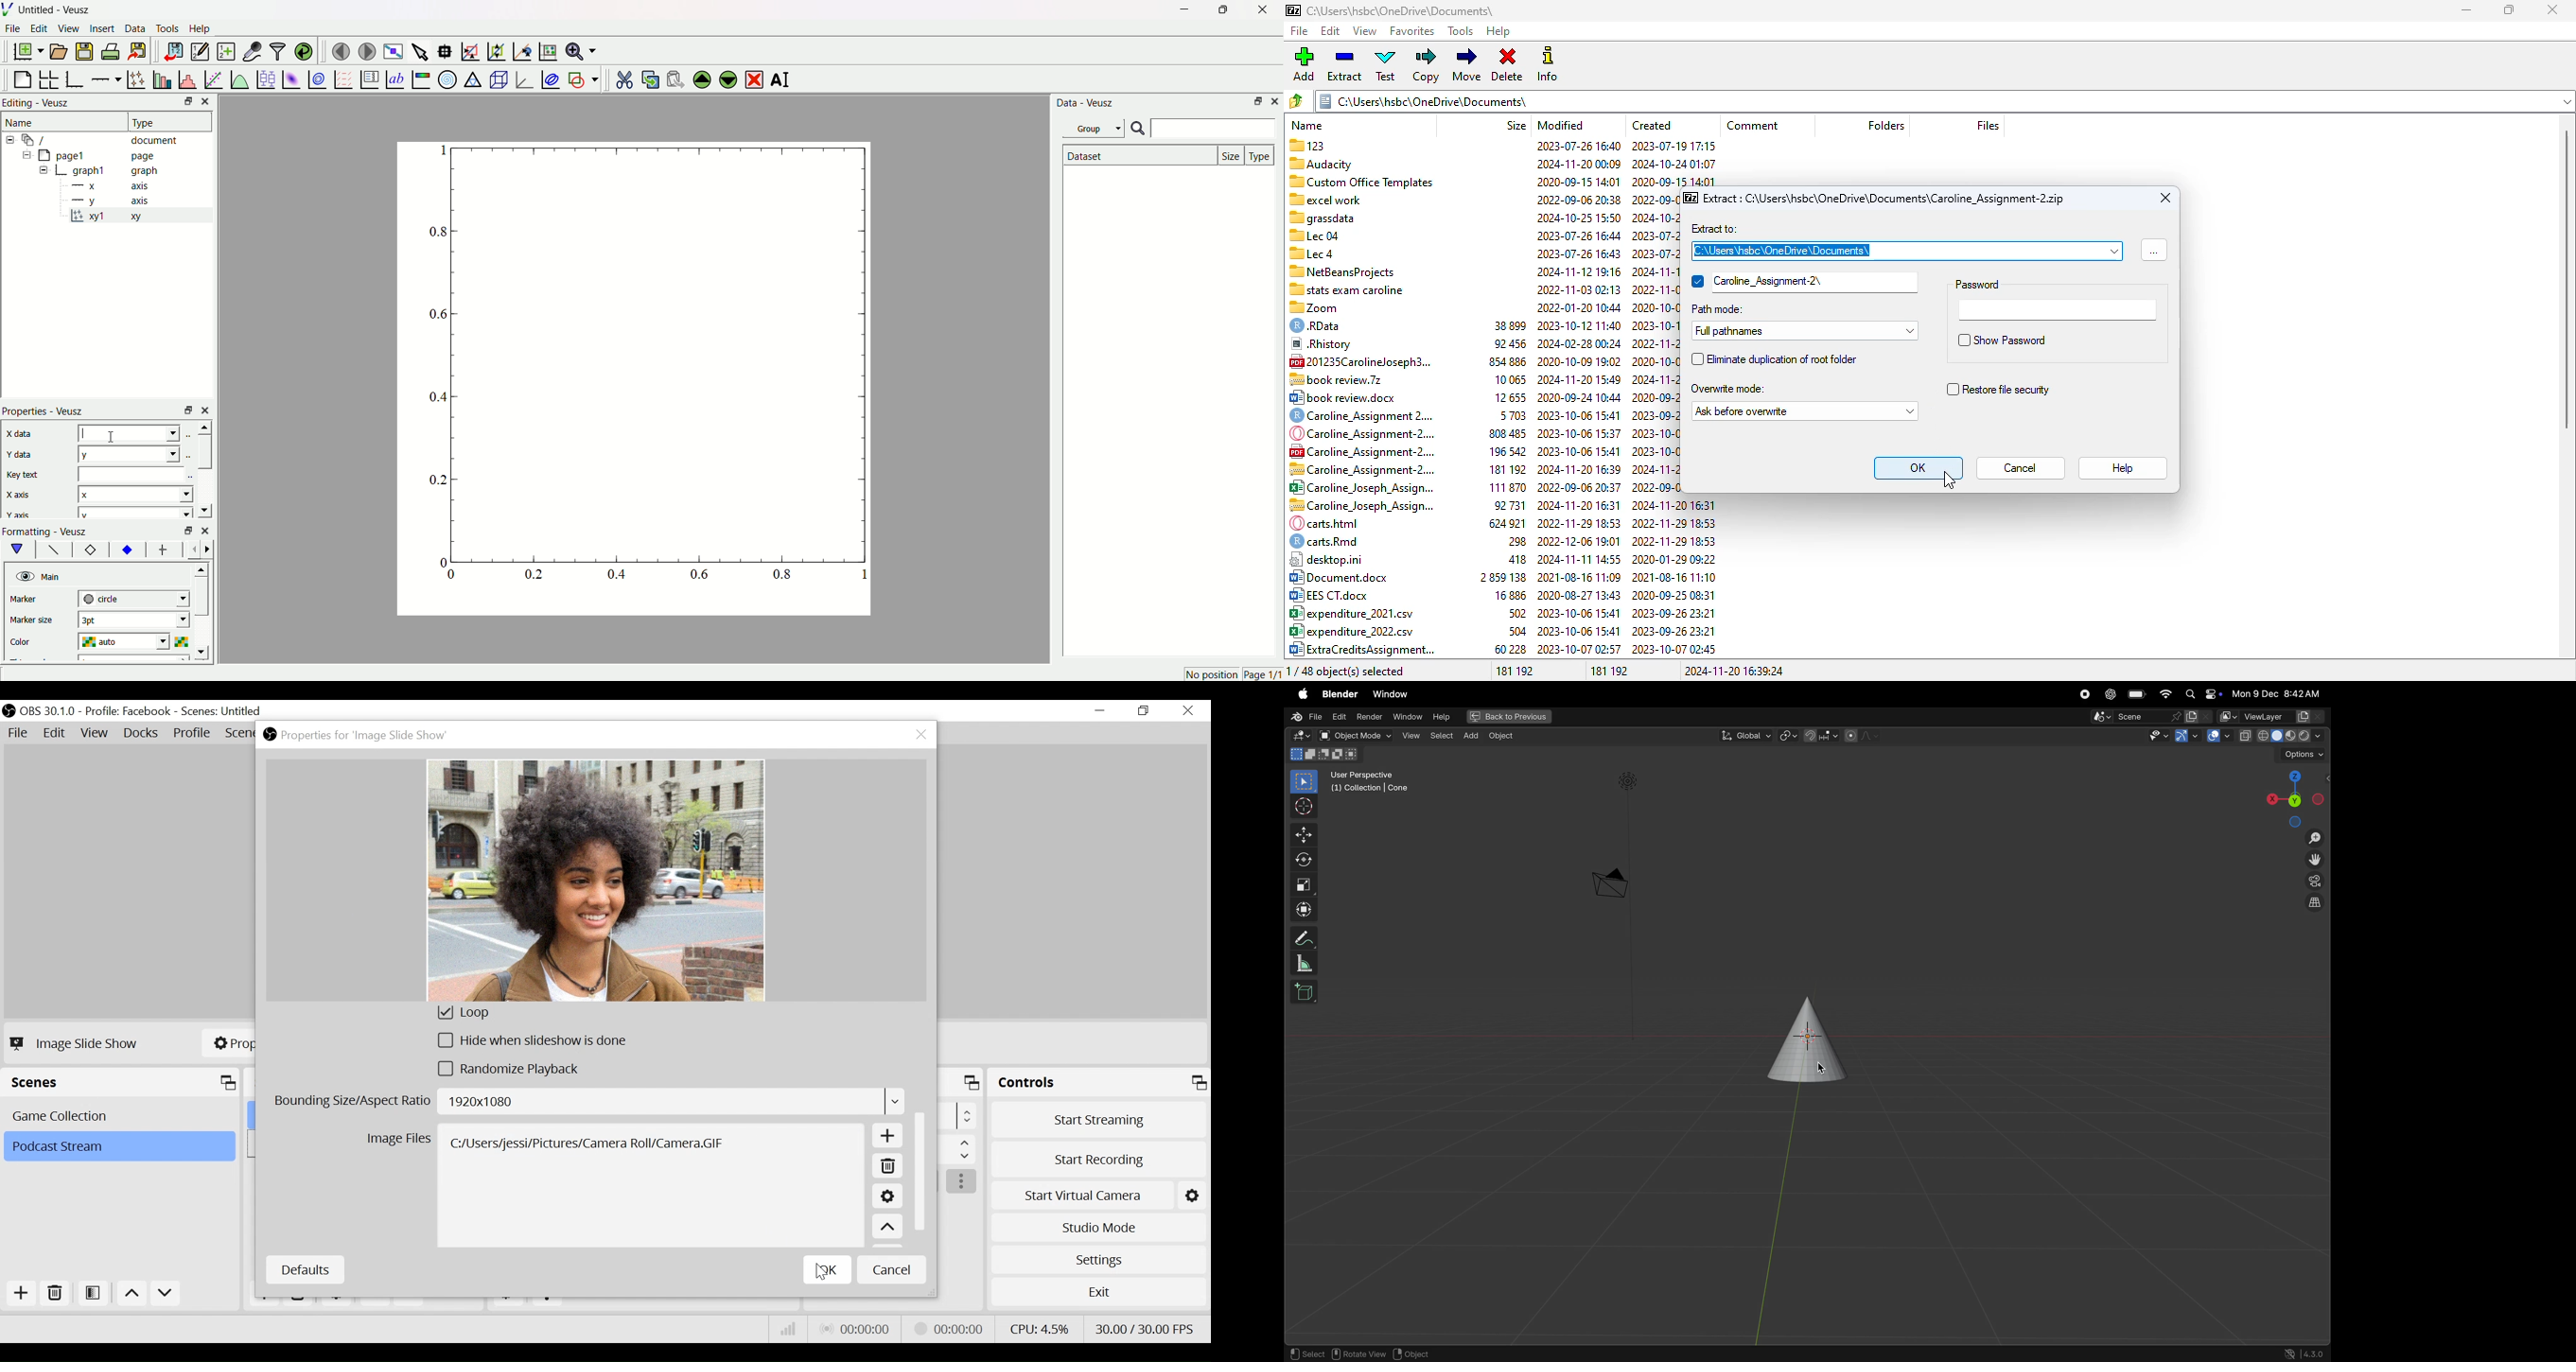 Image resolution: width=2576 pixels, height=1372 pixels. What do you see at coordinates (949, 1327) in the screenshot?
I see `Stream Status` at bounding box center [949, 1327].